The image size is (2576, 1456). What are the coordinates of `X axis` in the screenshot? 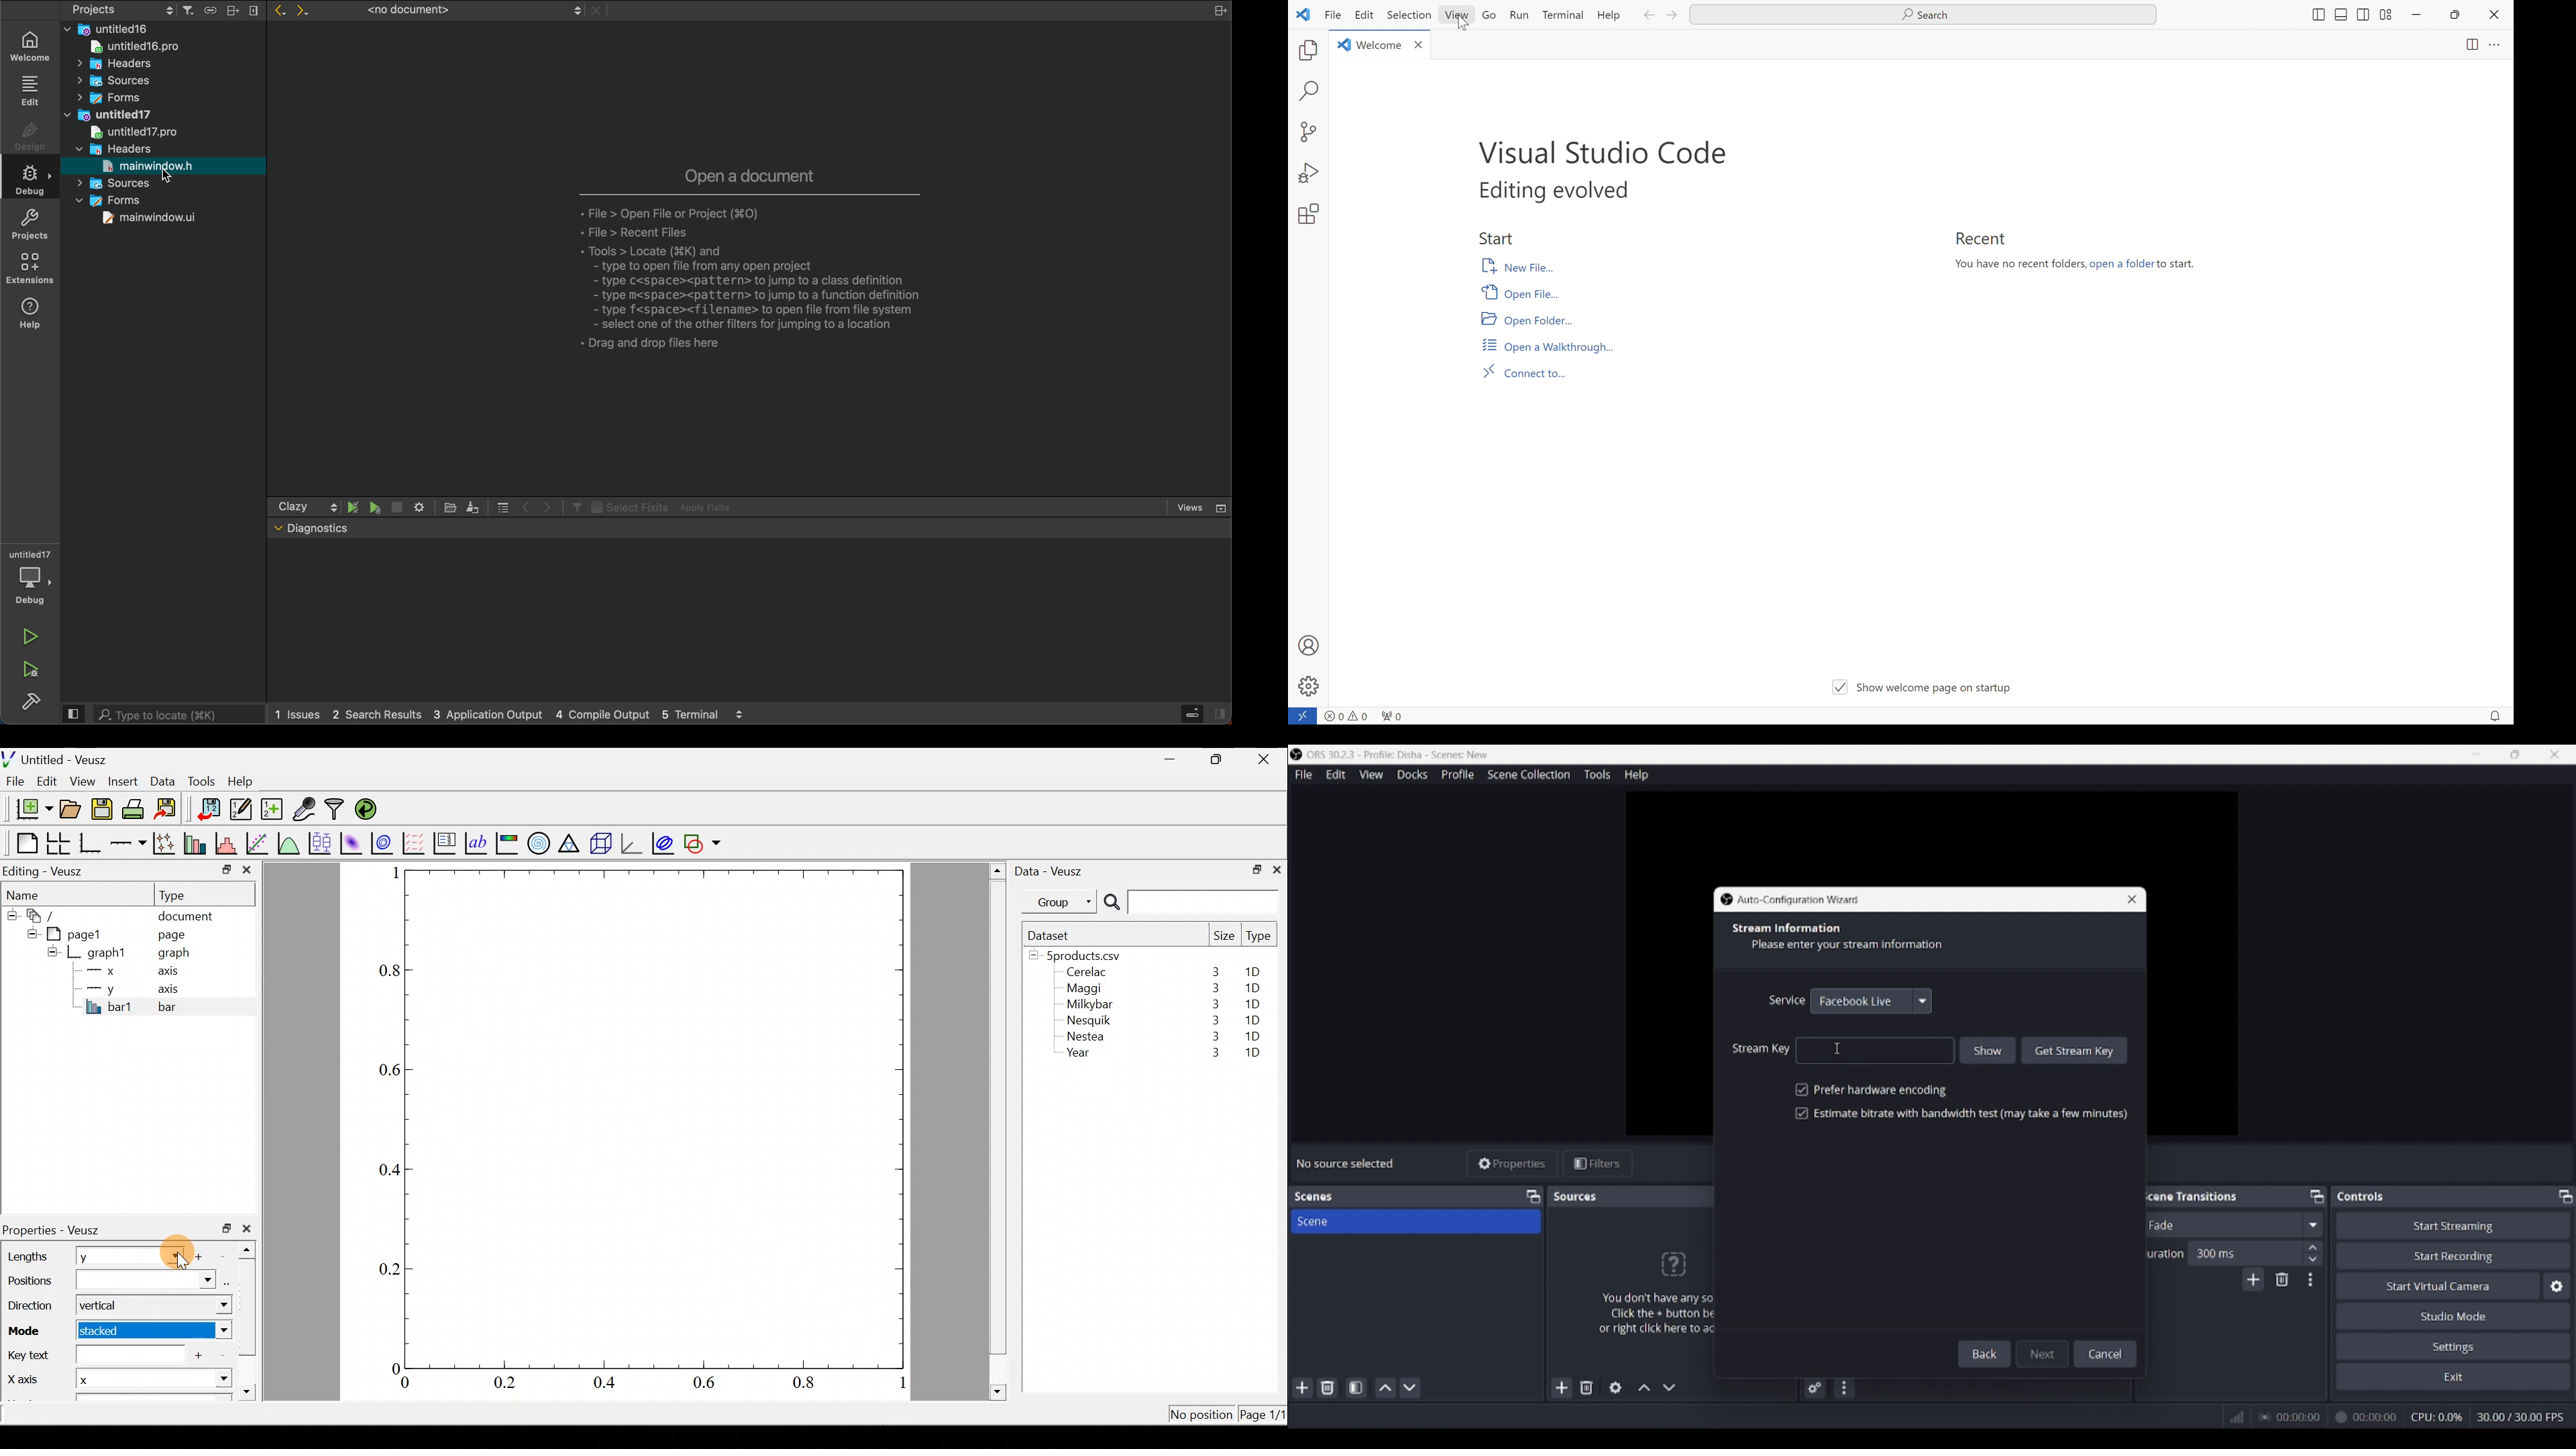 It's located at (24, 1380).